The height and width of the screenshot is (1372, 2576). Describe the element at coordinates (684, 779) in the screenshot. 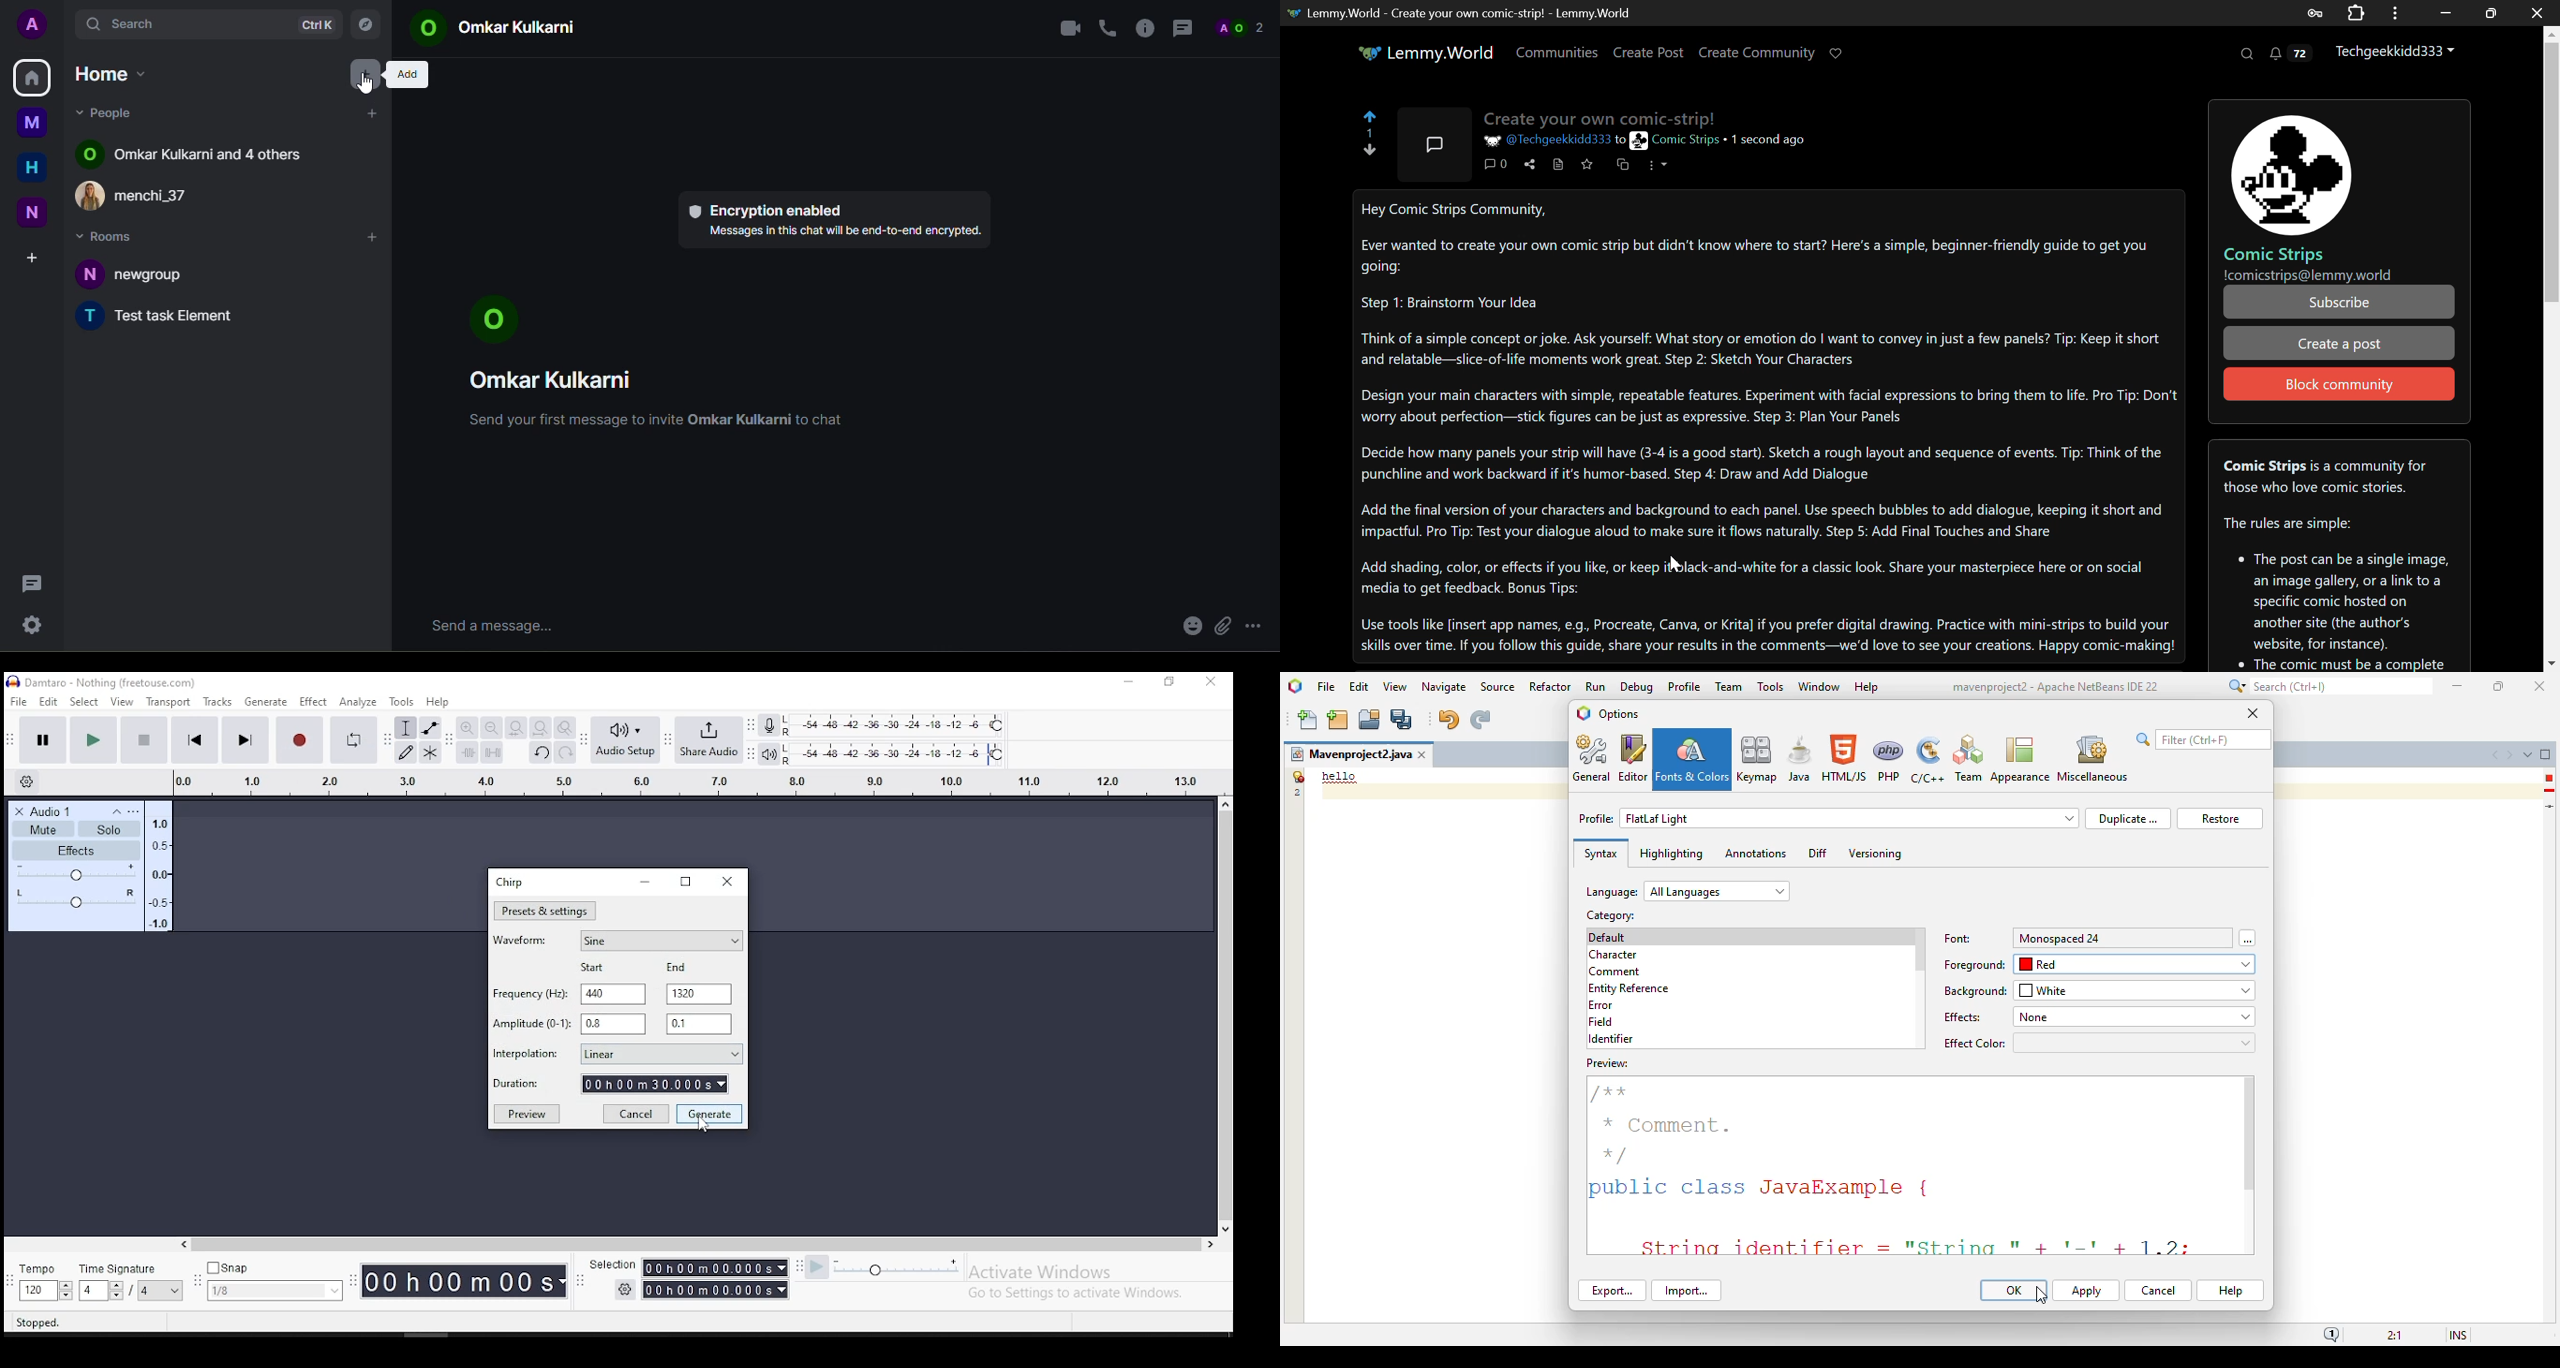

I see `vertical range` at that location.